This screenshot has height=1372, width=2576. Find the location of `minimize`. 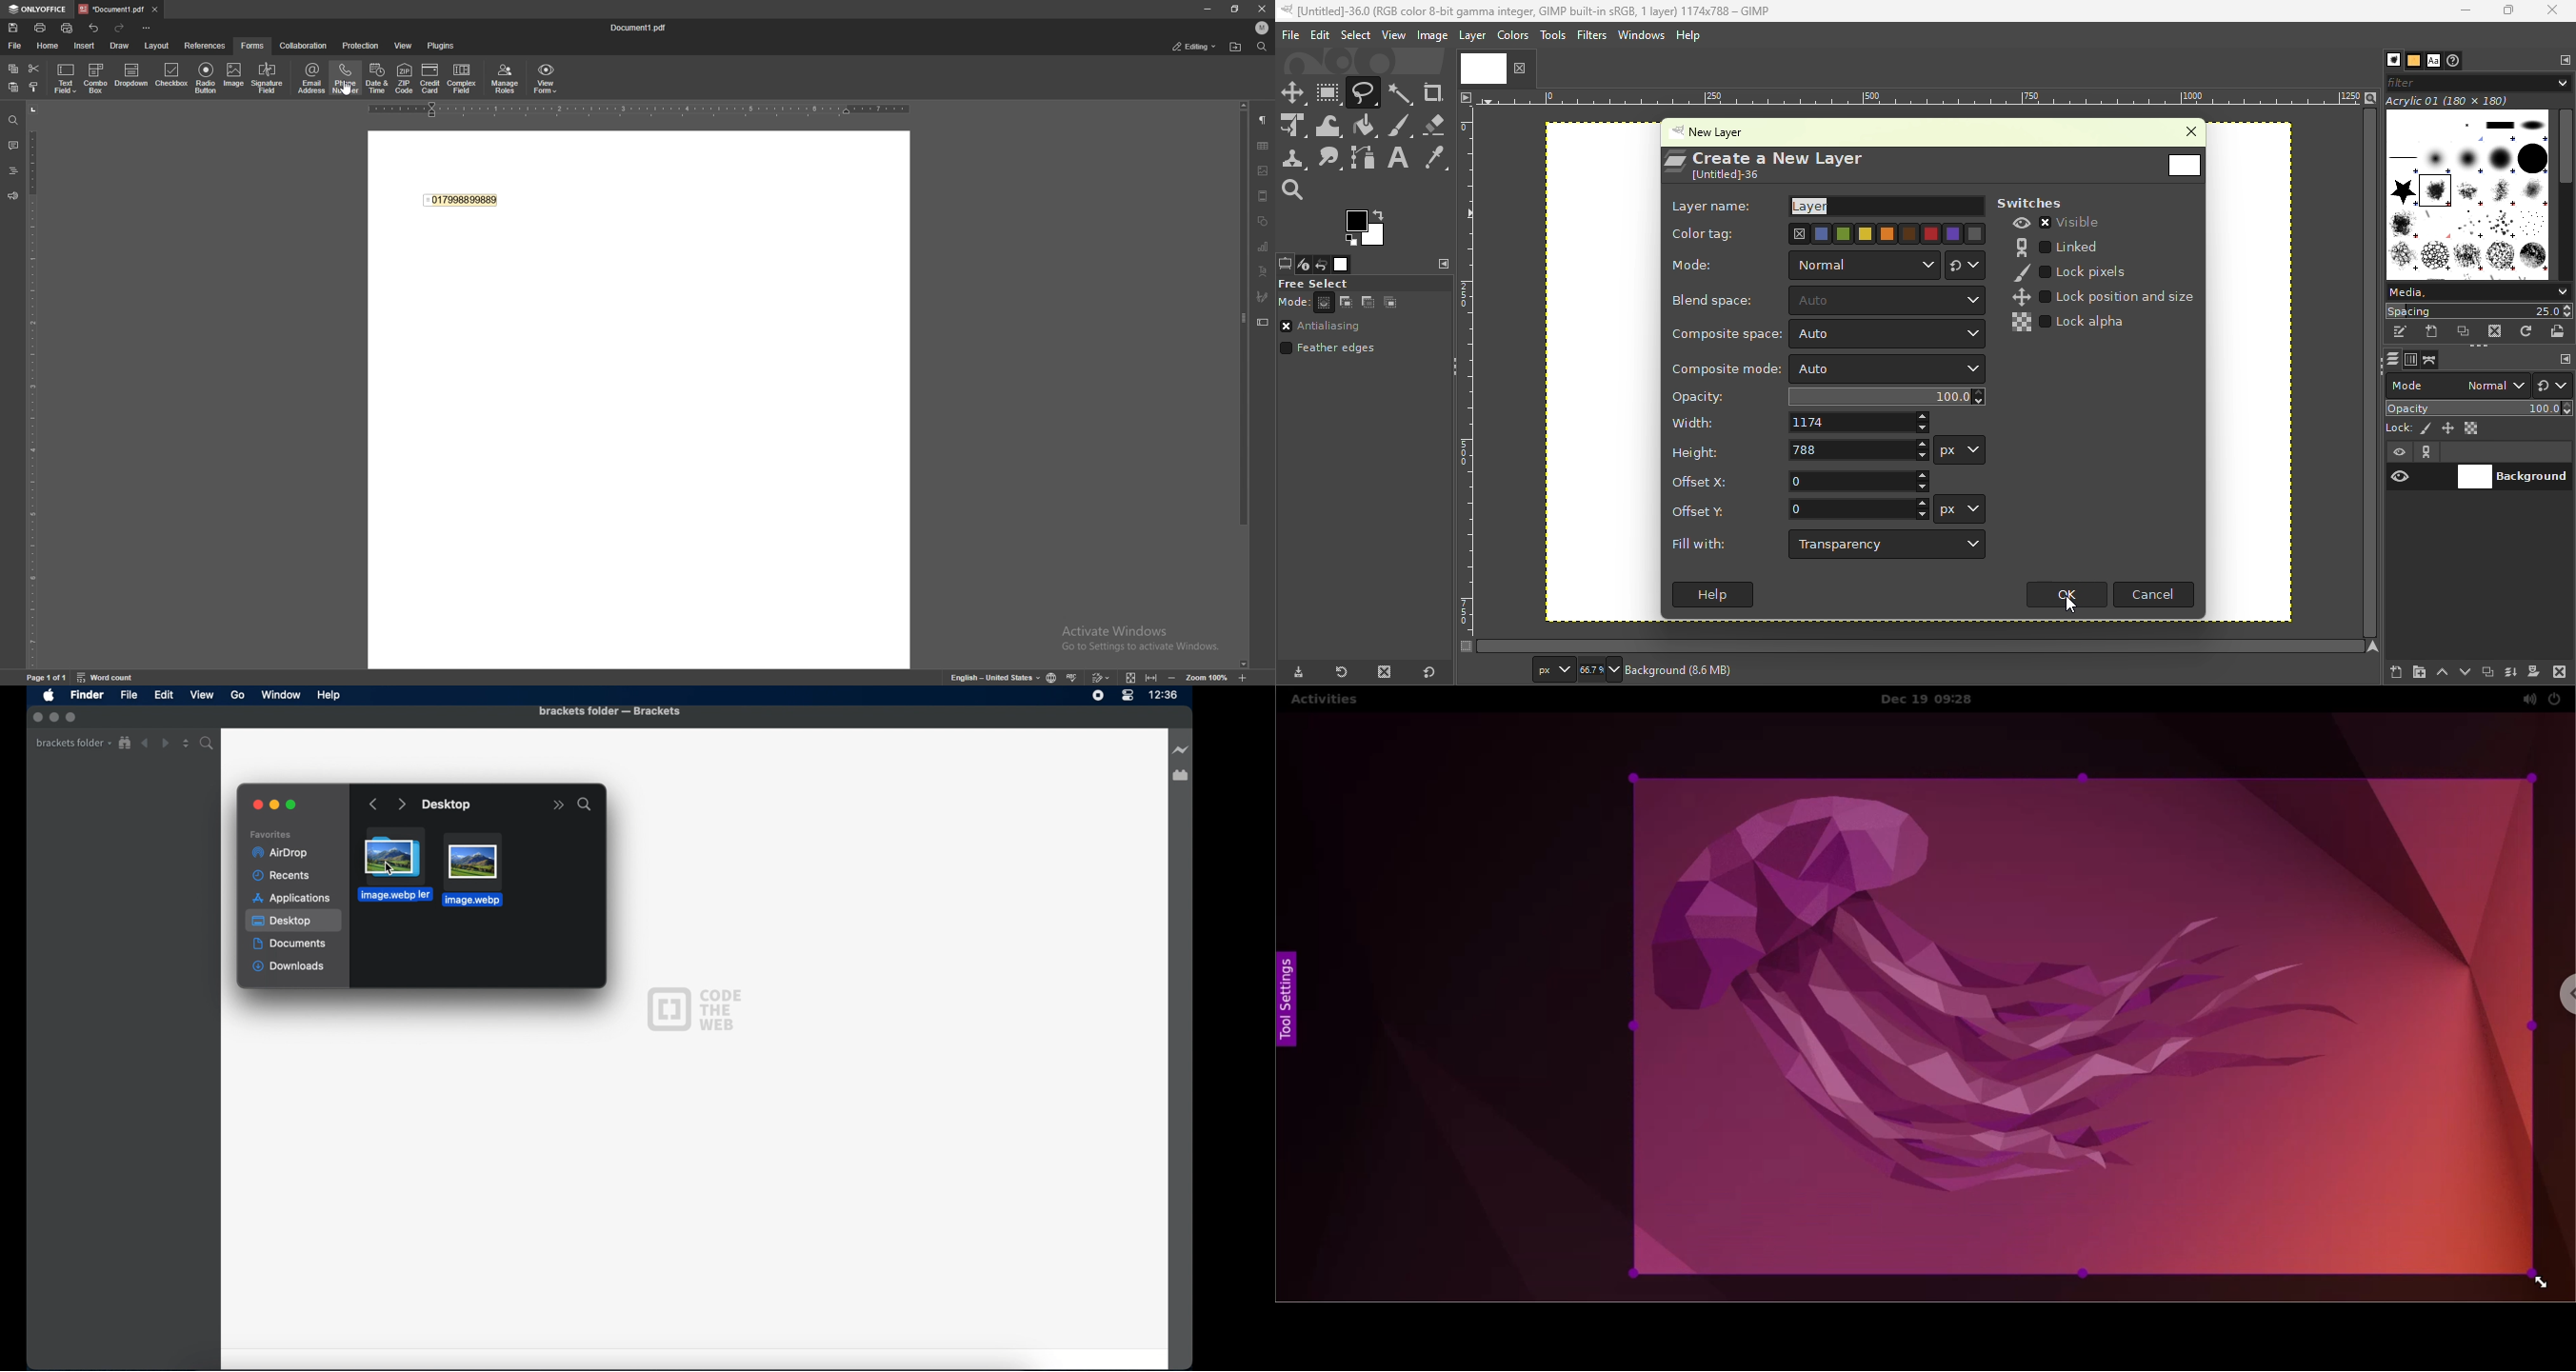

minimize is located at coordinates (1208, 9).